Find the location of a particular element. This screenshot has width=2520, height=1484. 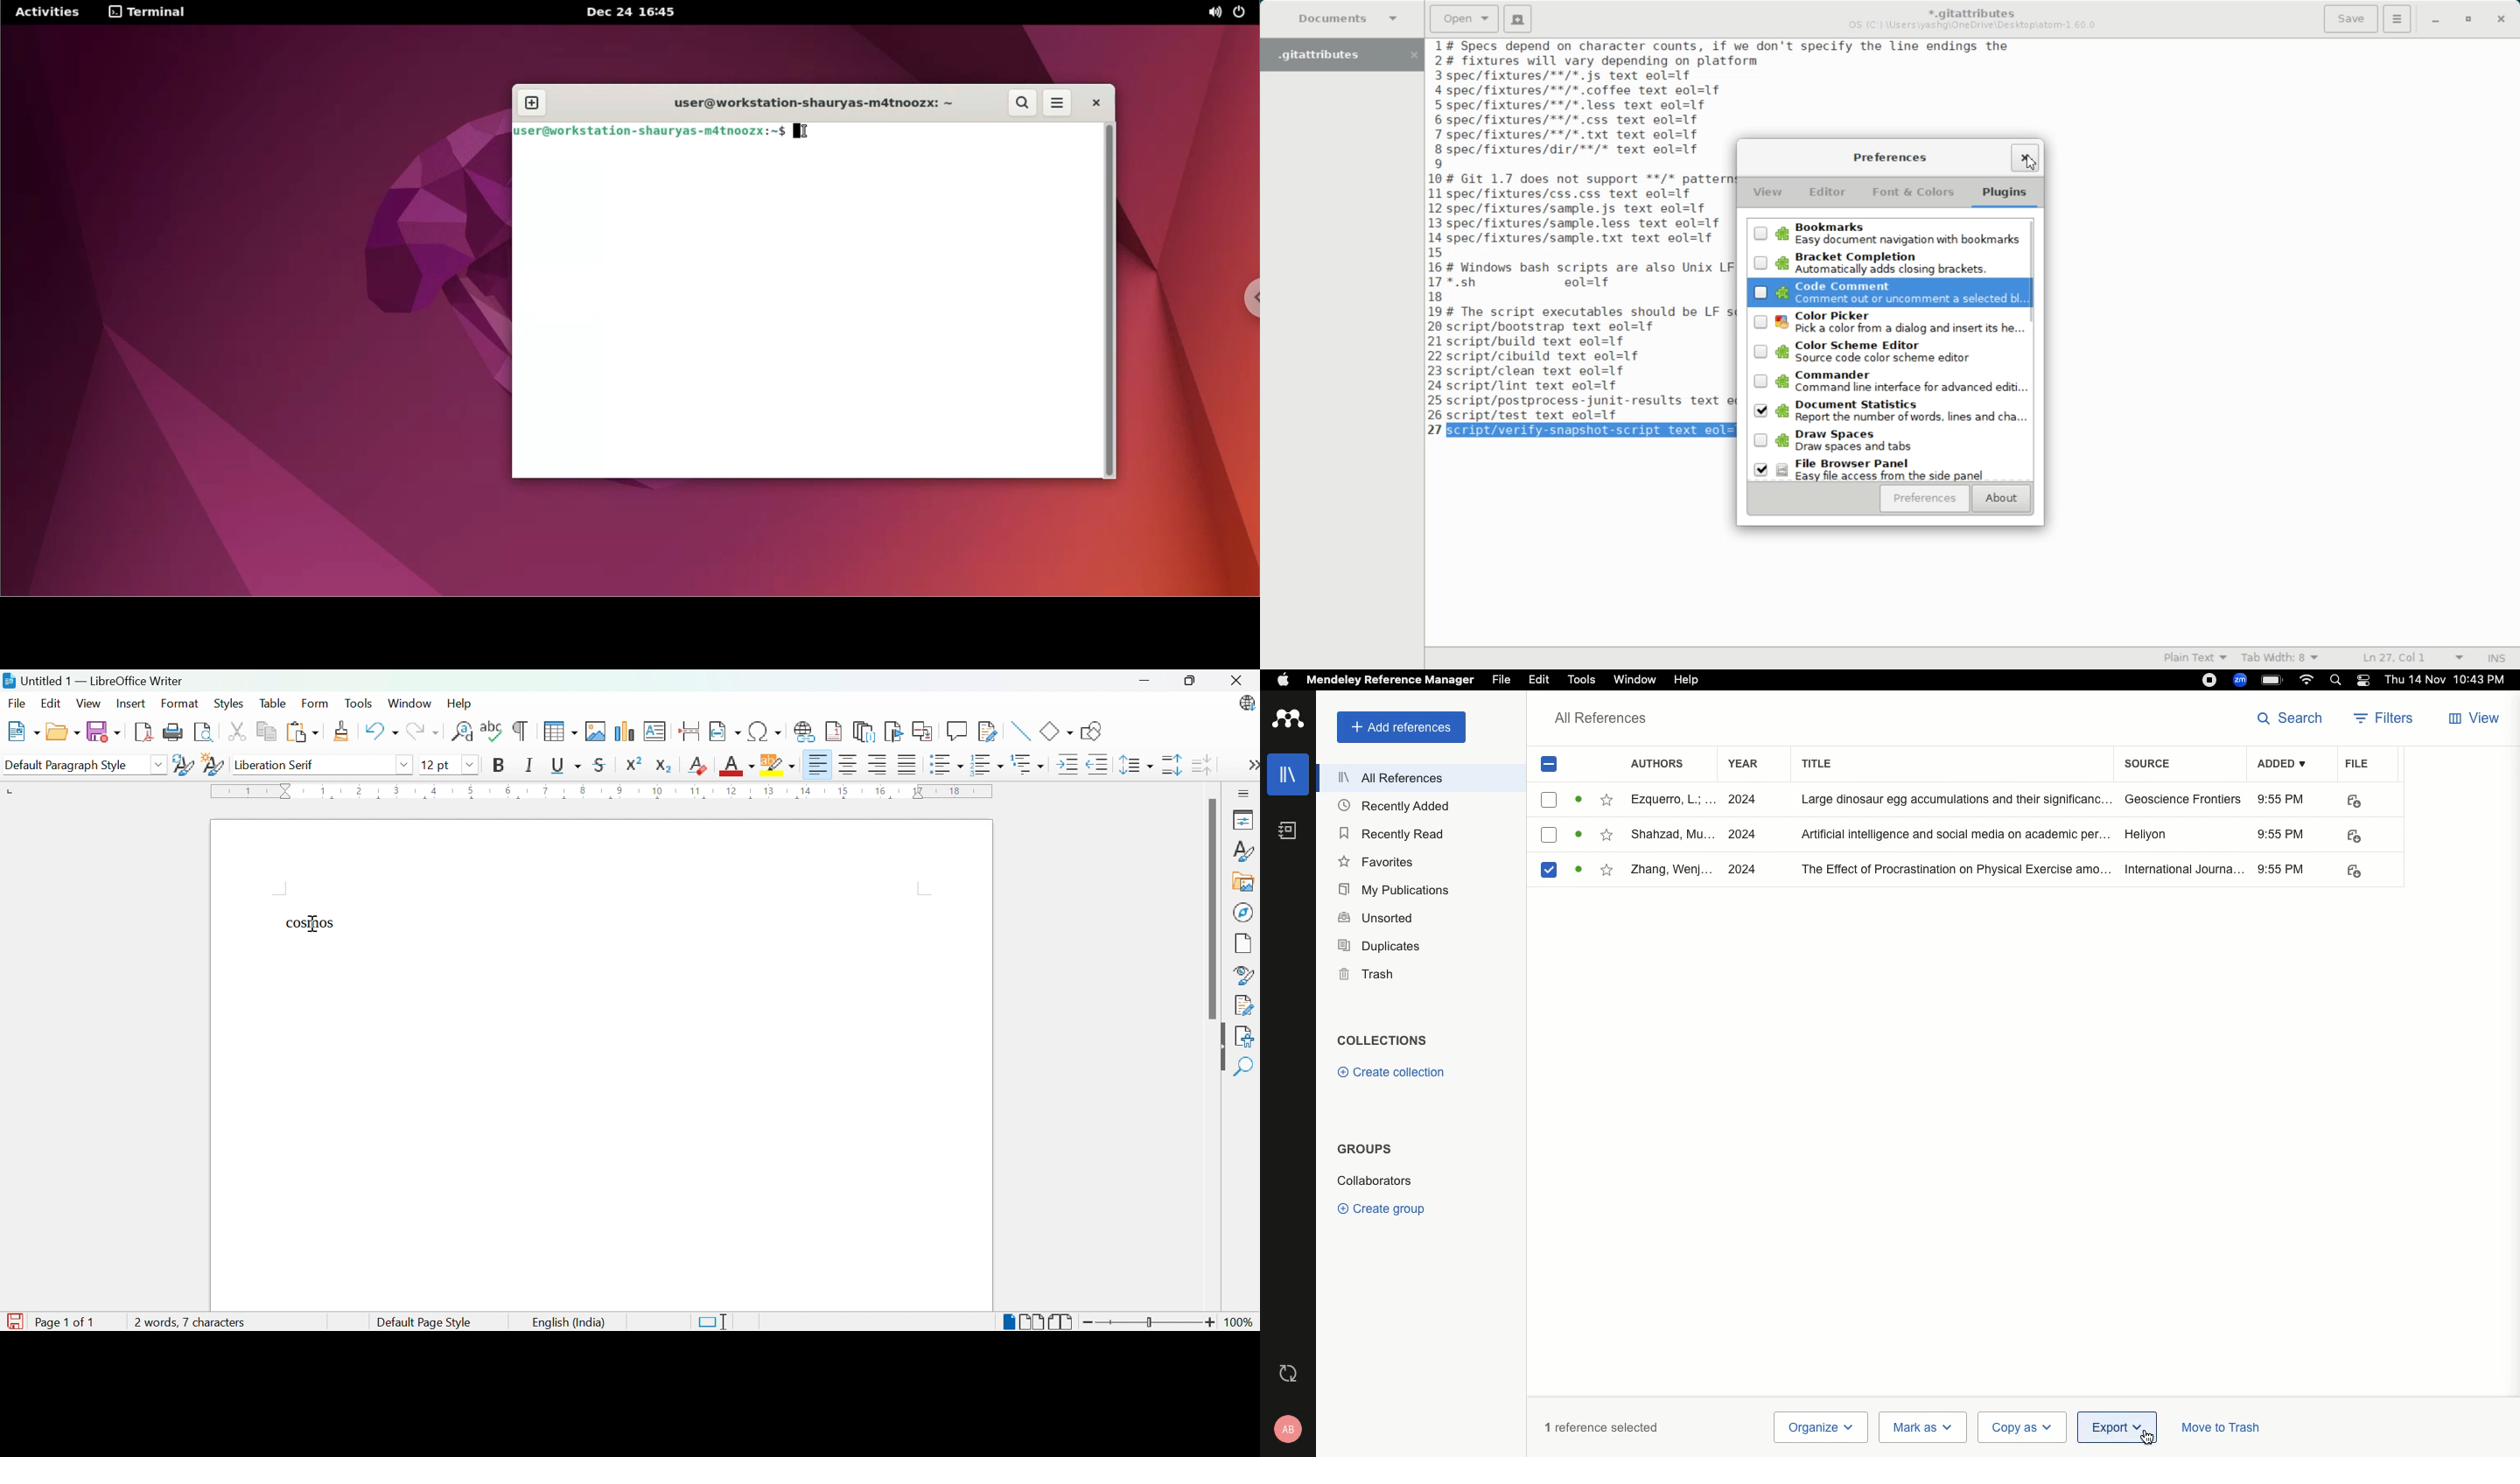

read is located at coordinates (1578, 837).